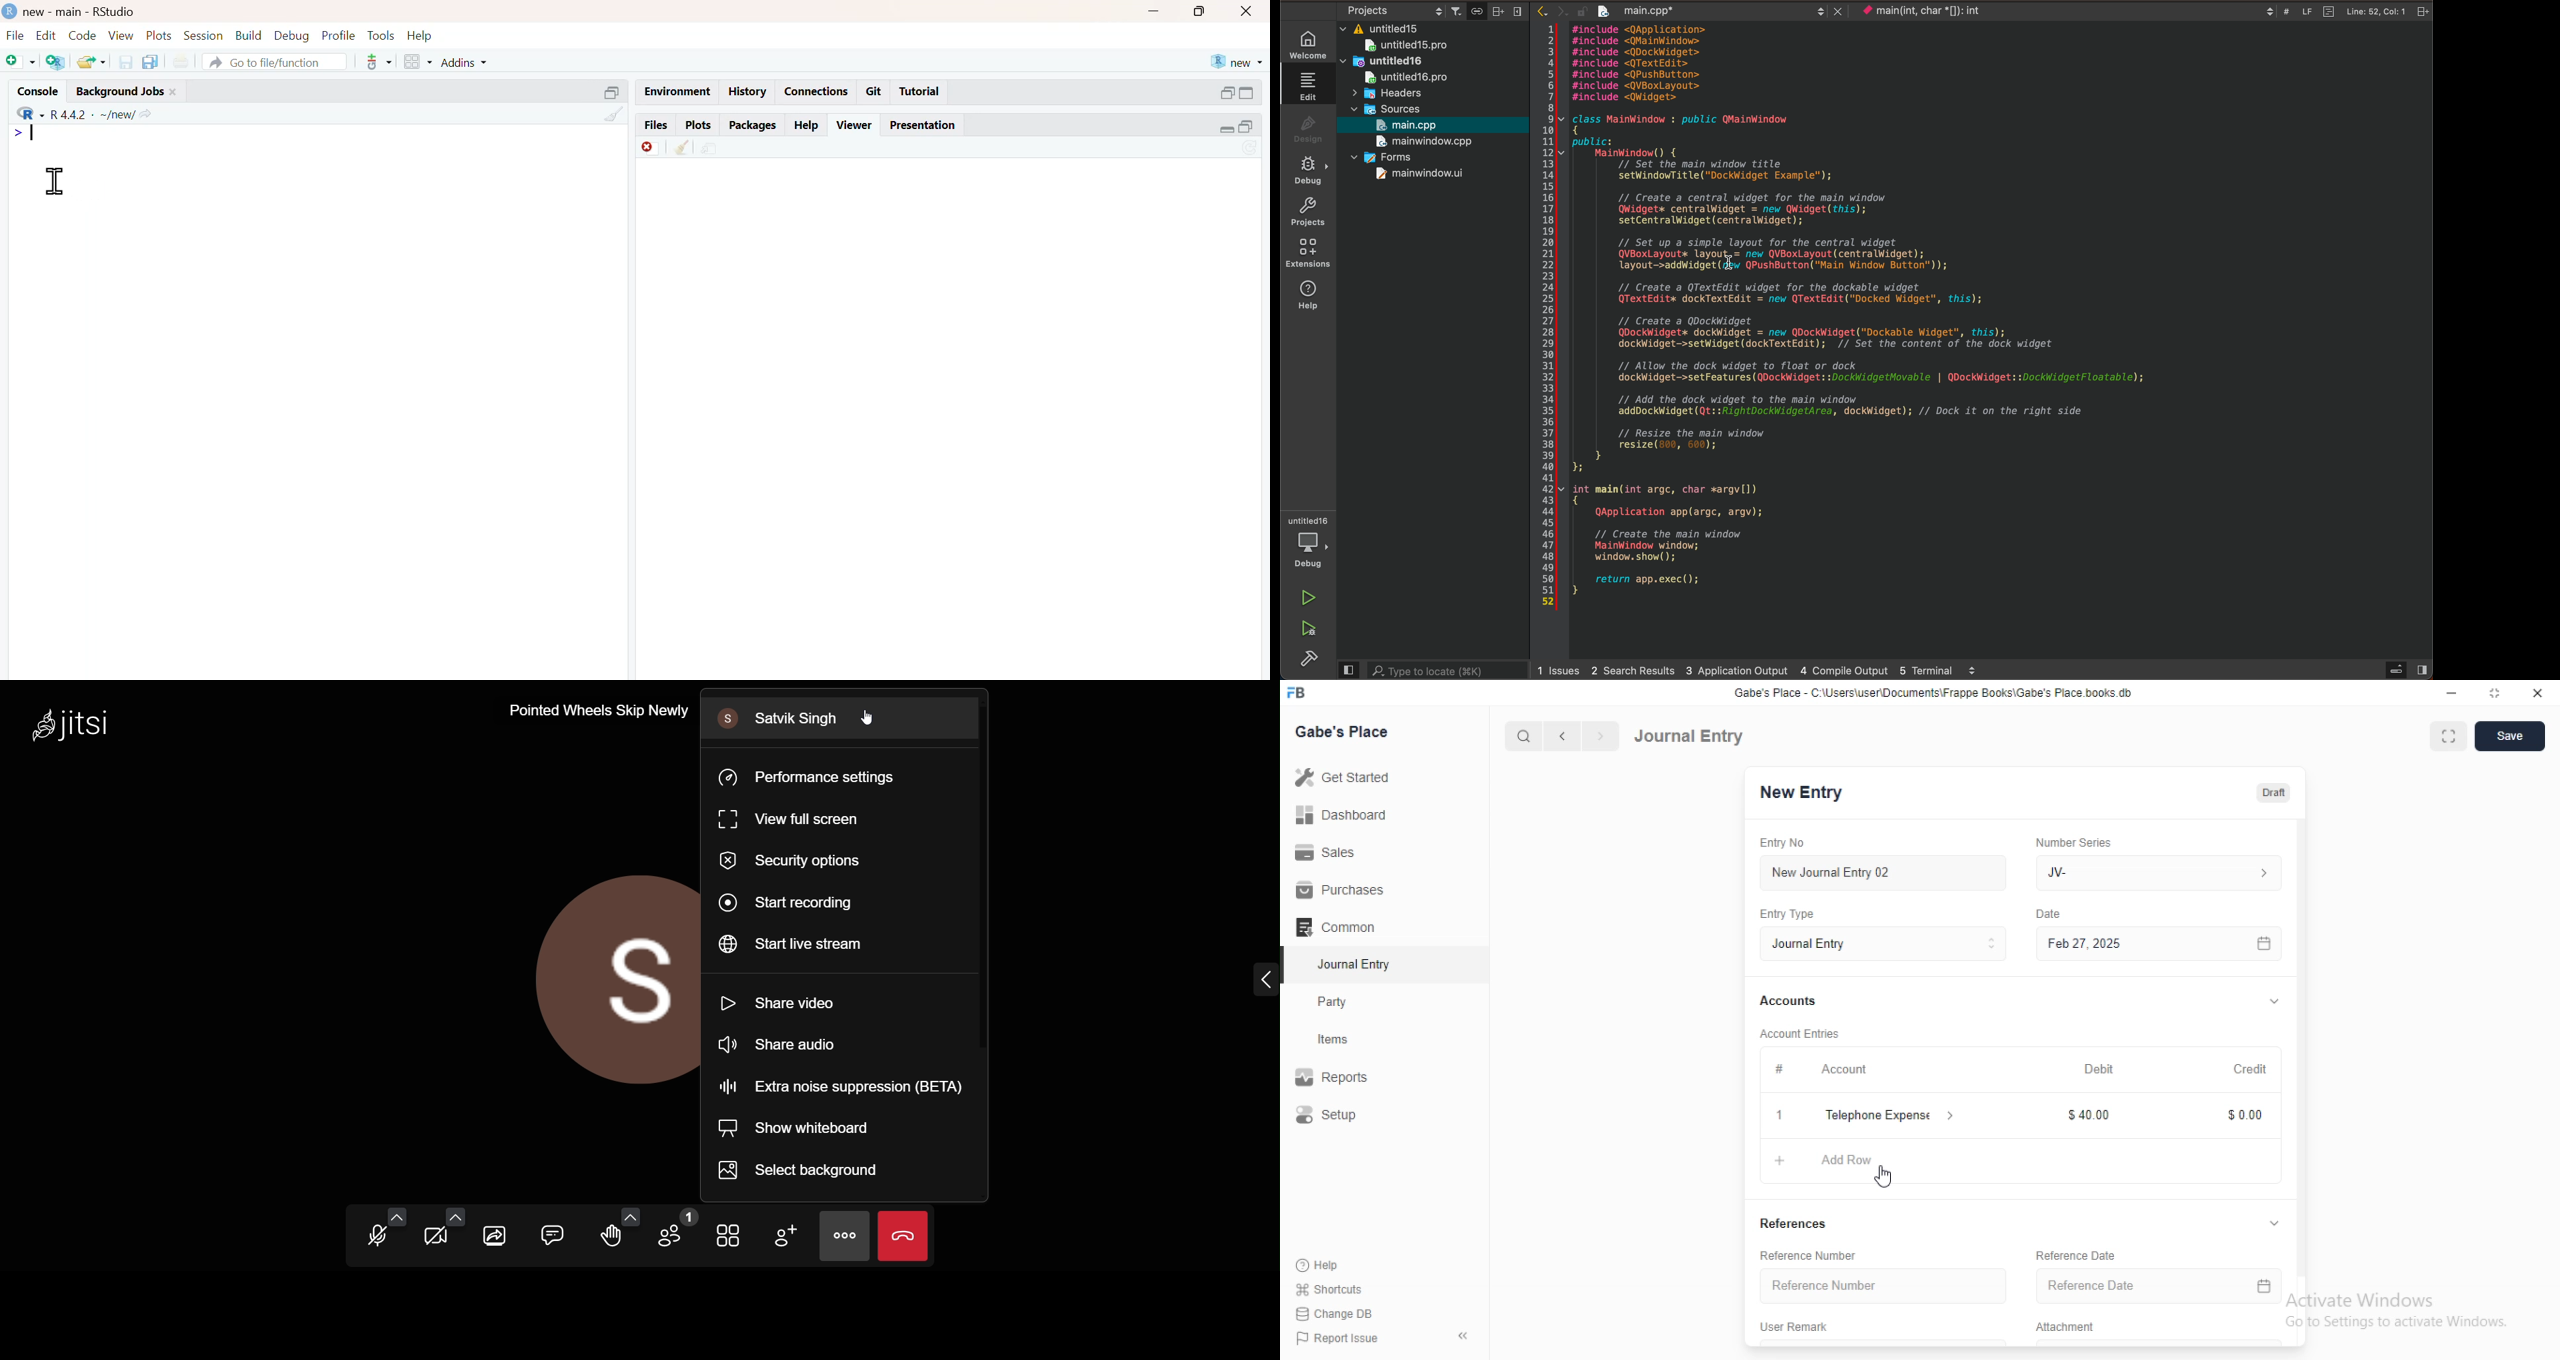 The height and width of the screenshot is (1372, 2576). What do you see at coordinates (1883, 944) in the screenshot?
I see `Journal Entry` at bounding box center [1883, 944].